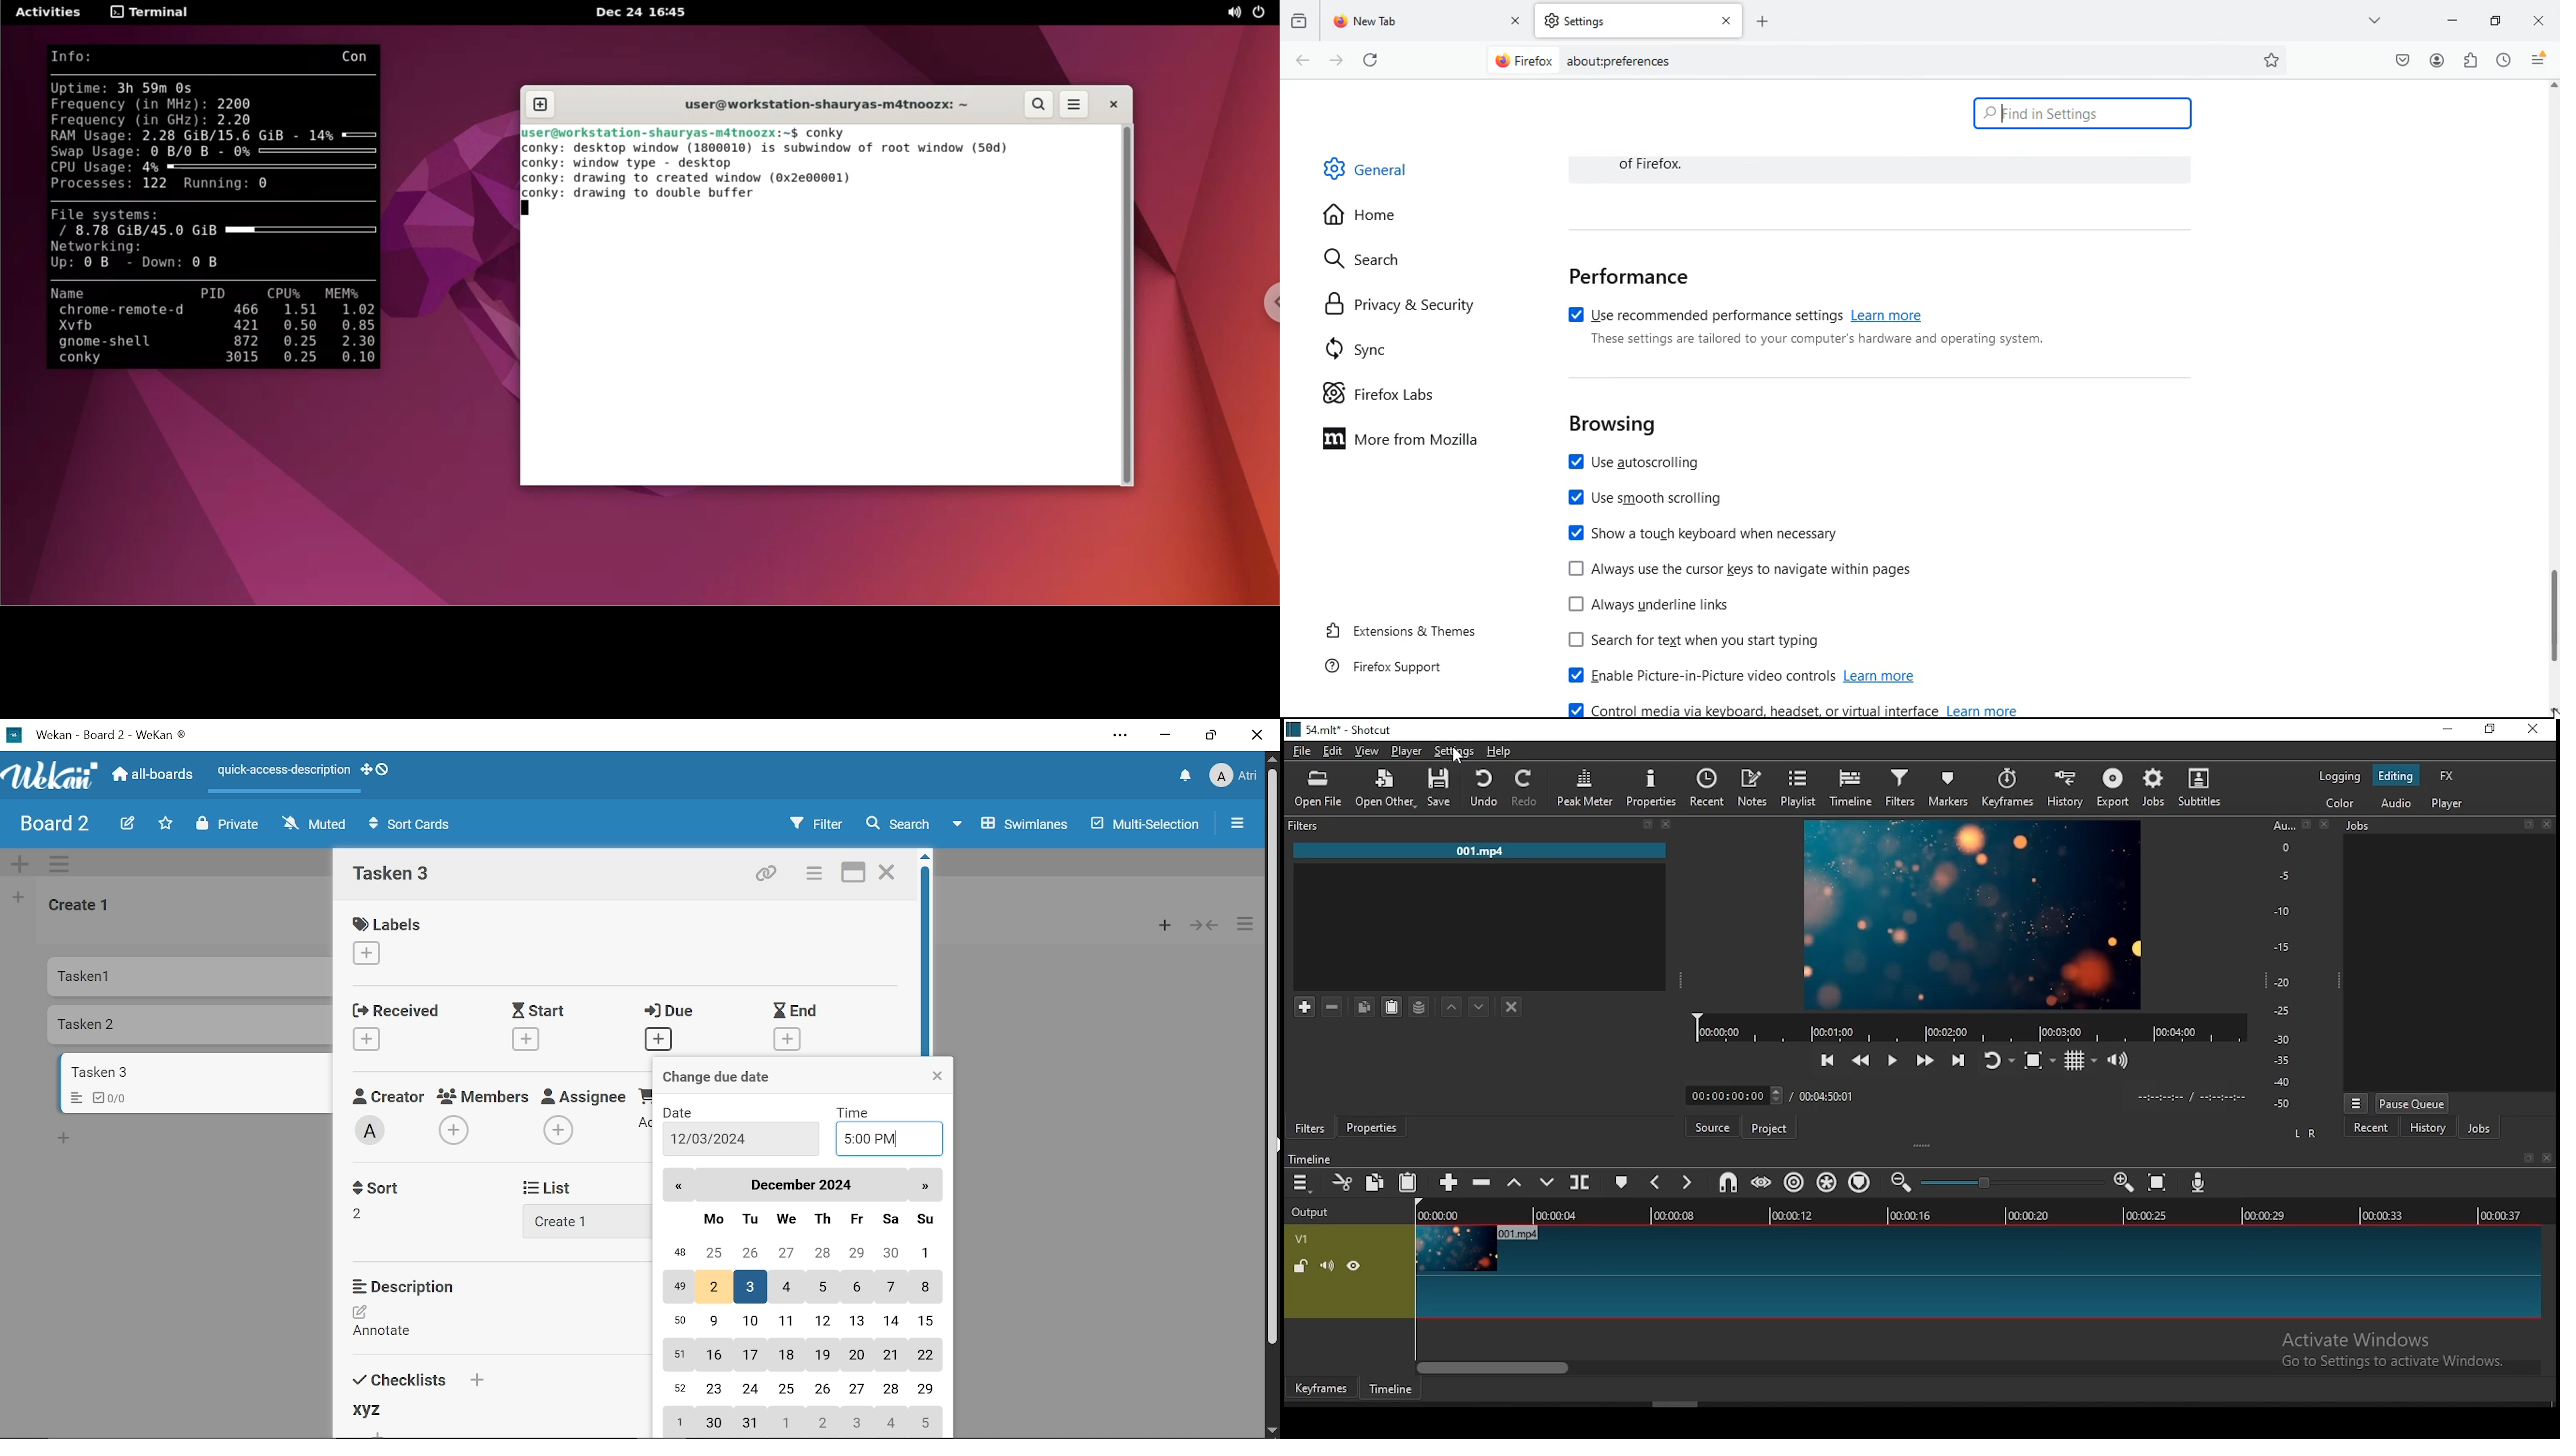 The height and width of the screenshot is (1456, 2576). I want to click on open file, so click(1318, 792).